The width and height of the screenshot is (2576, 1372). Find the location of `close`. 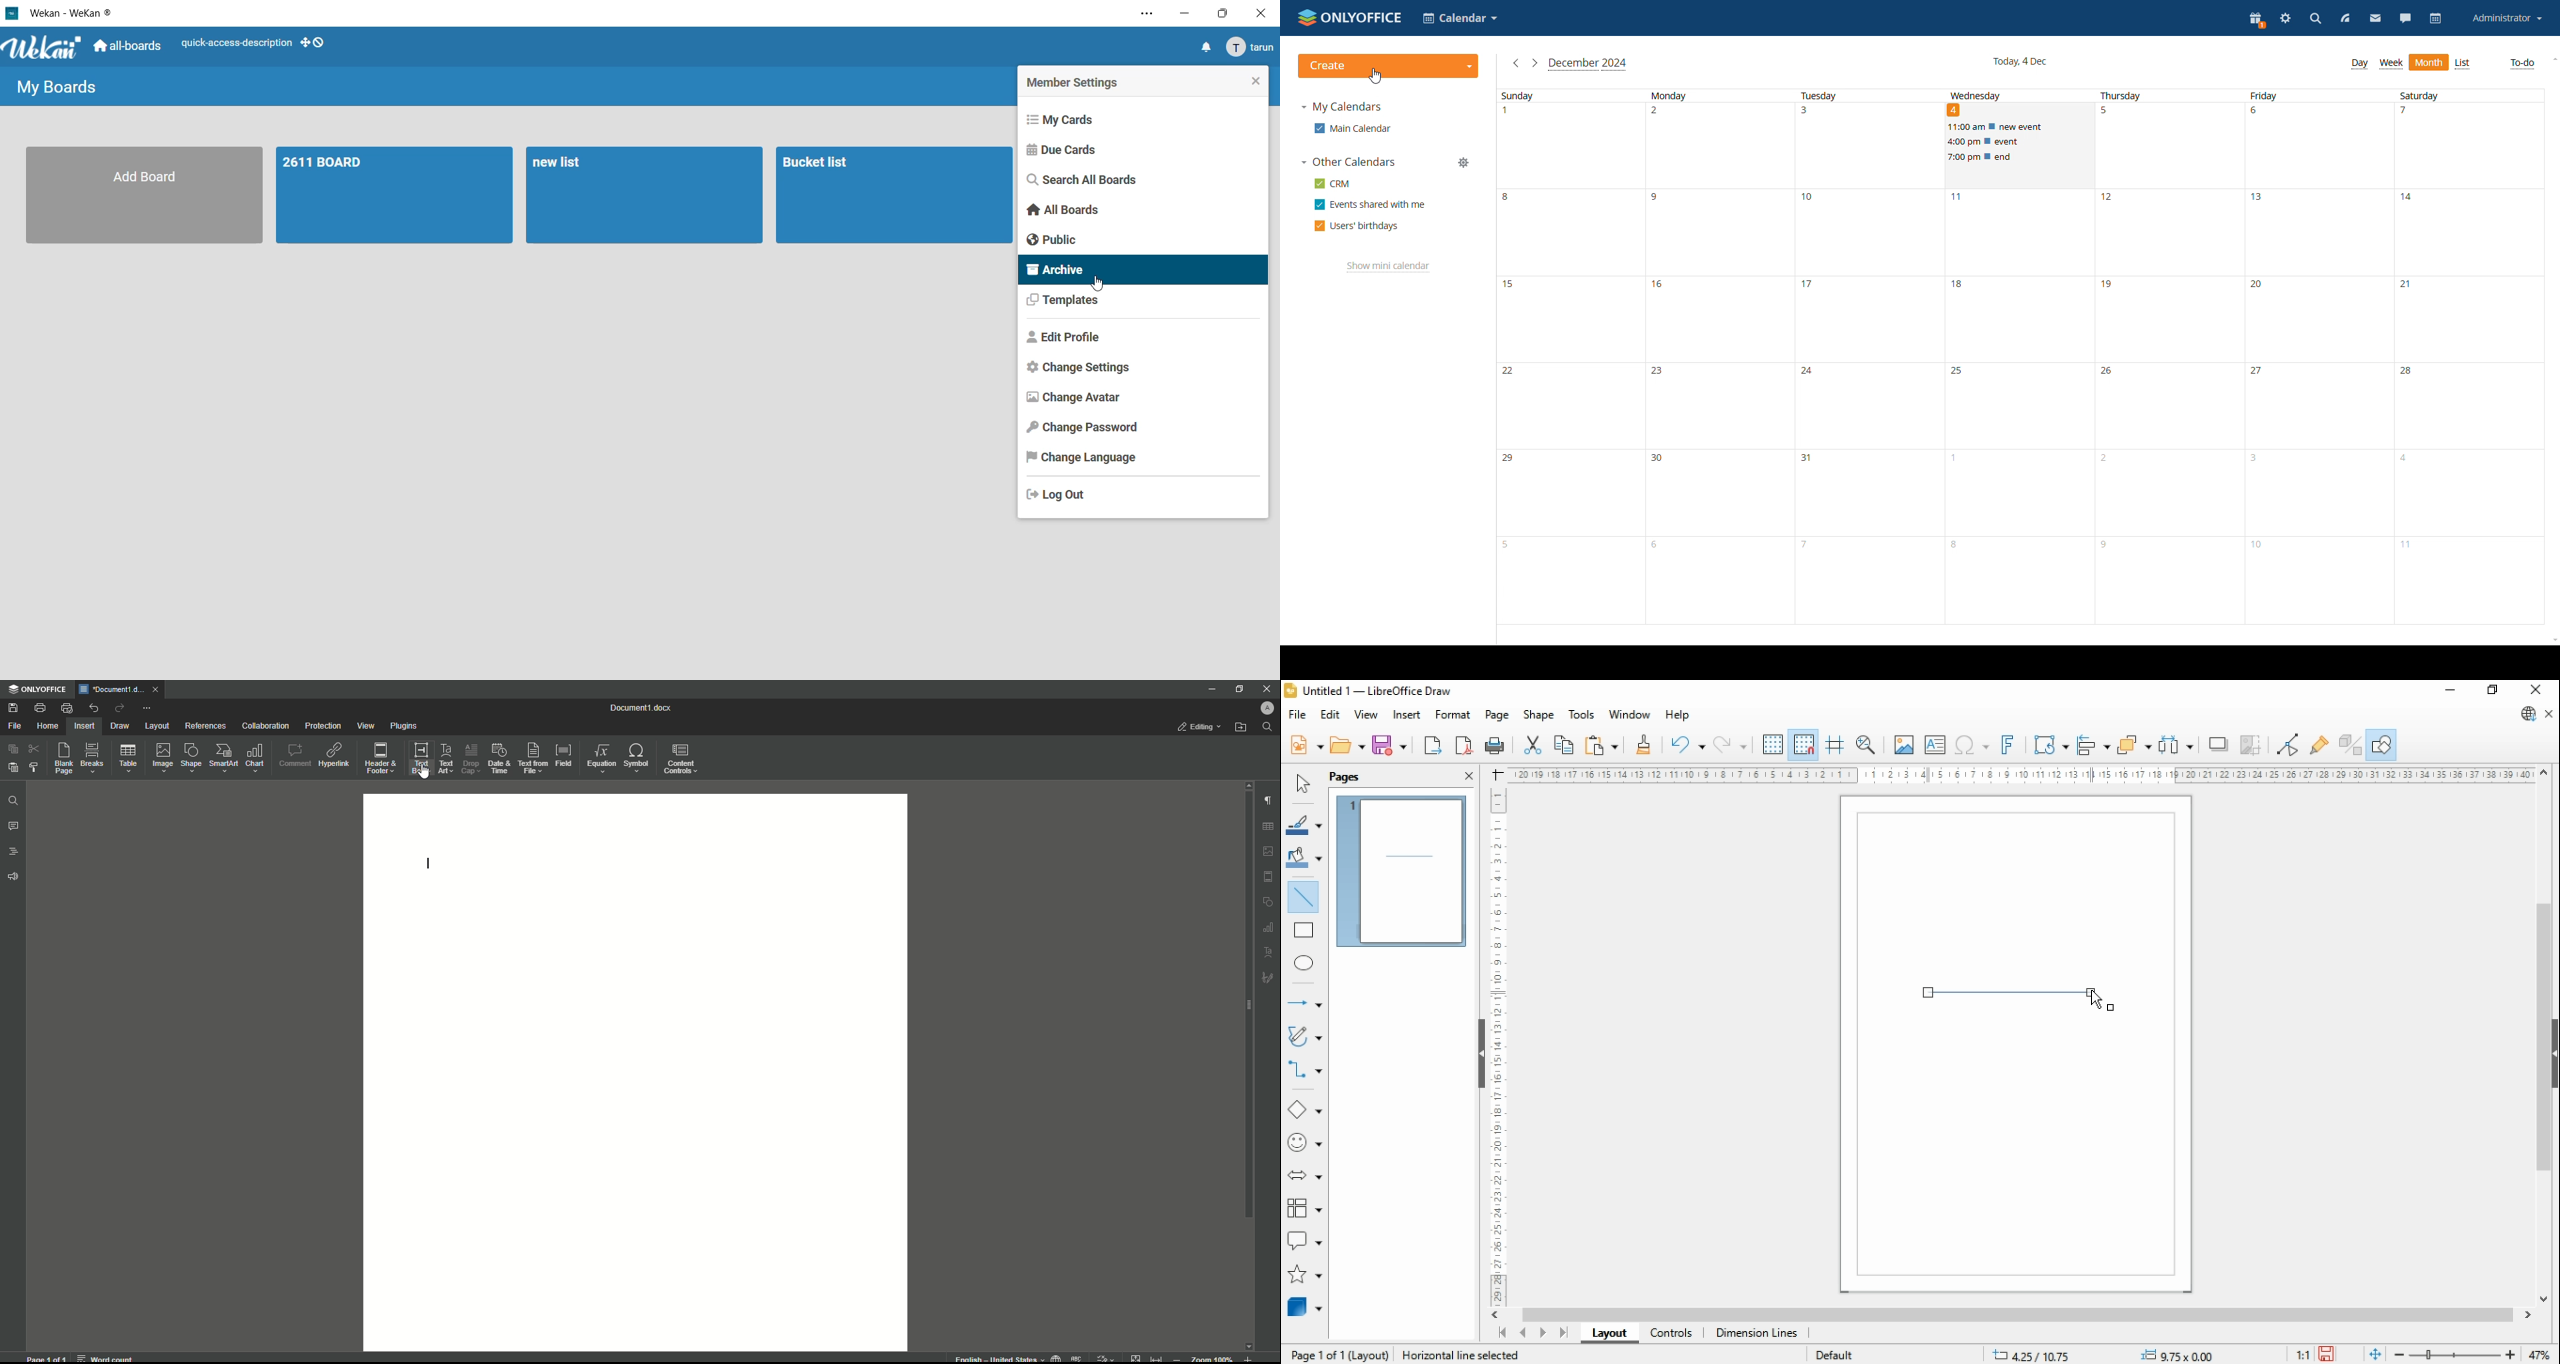

close is located at coordinates (1260, 12).